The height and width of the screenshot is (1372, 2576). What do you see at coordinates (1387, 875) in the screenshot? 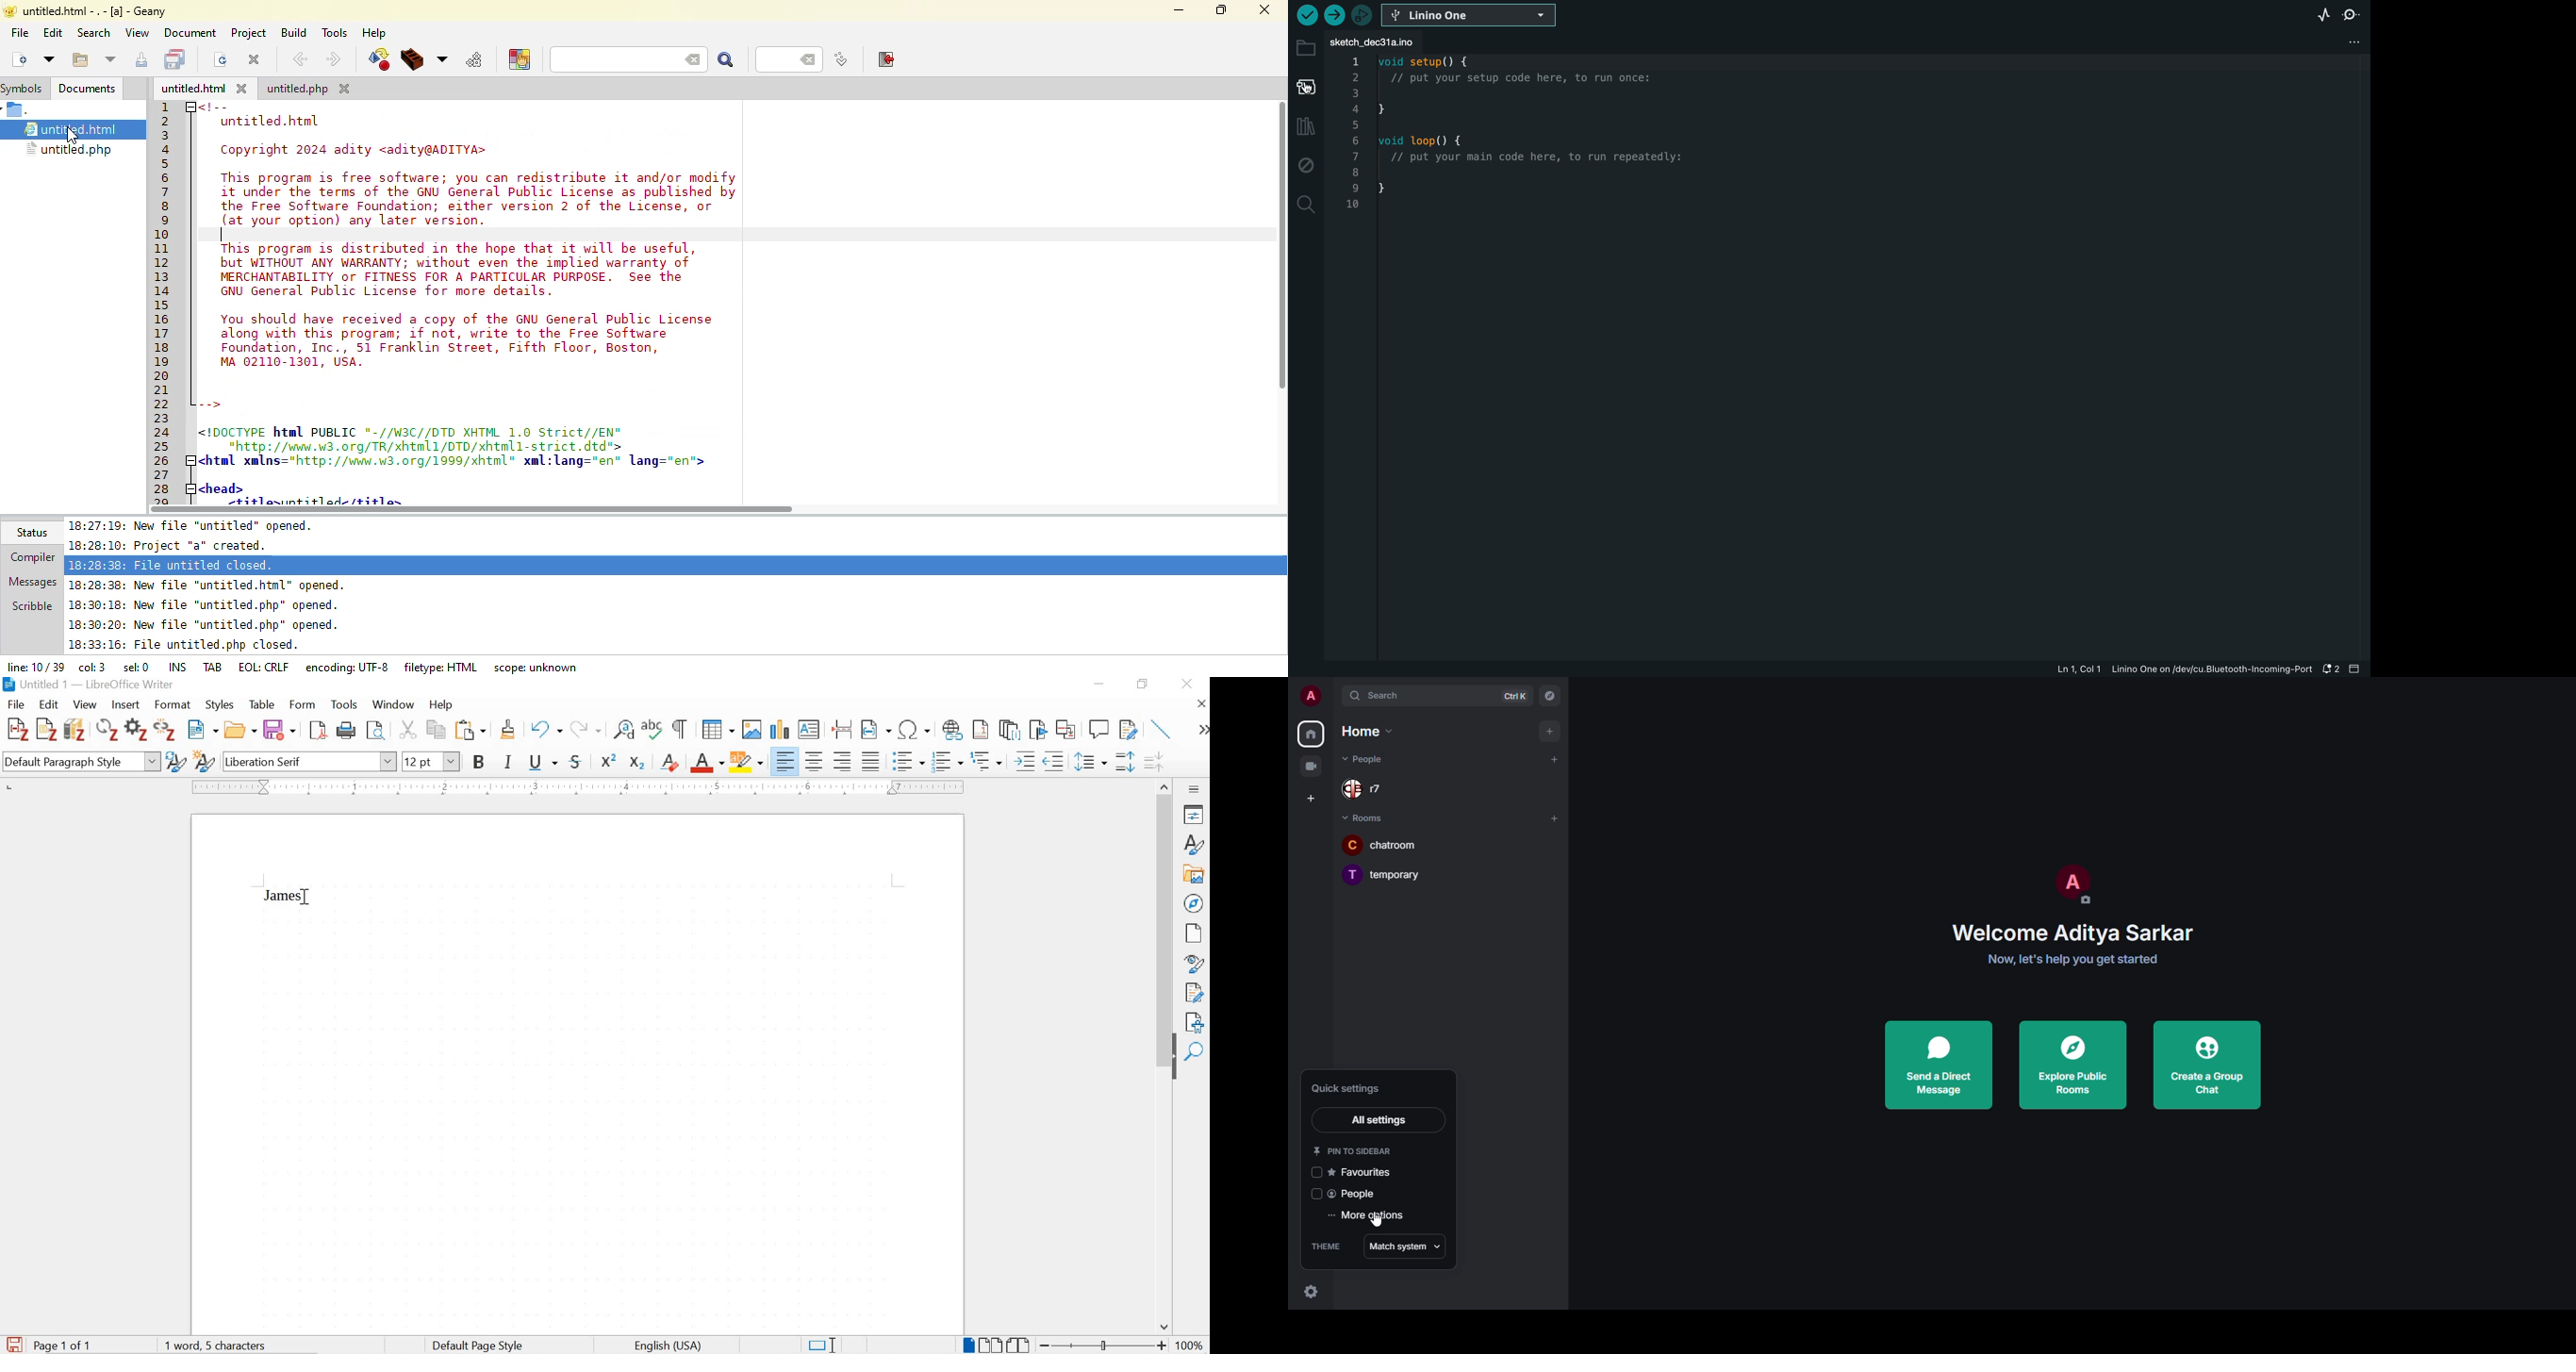
I see `room` at bounding box center [1387, 875].